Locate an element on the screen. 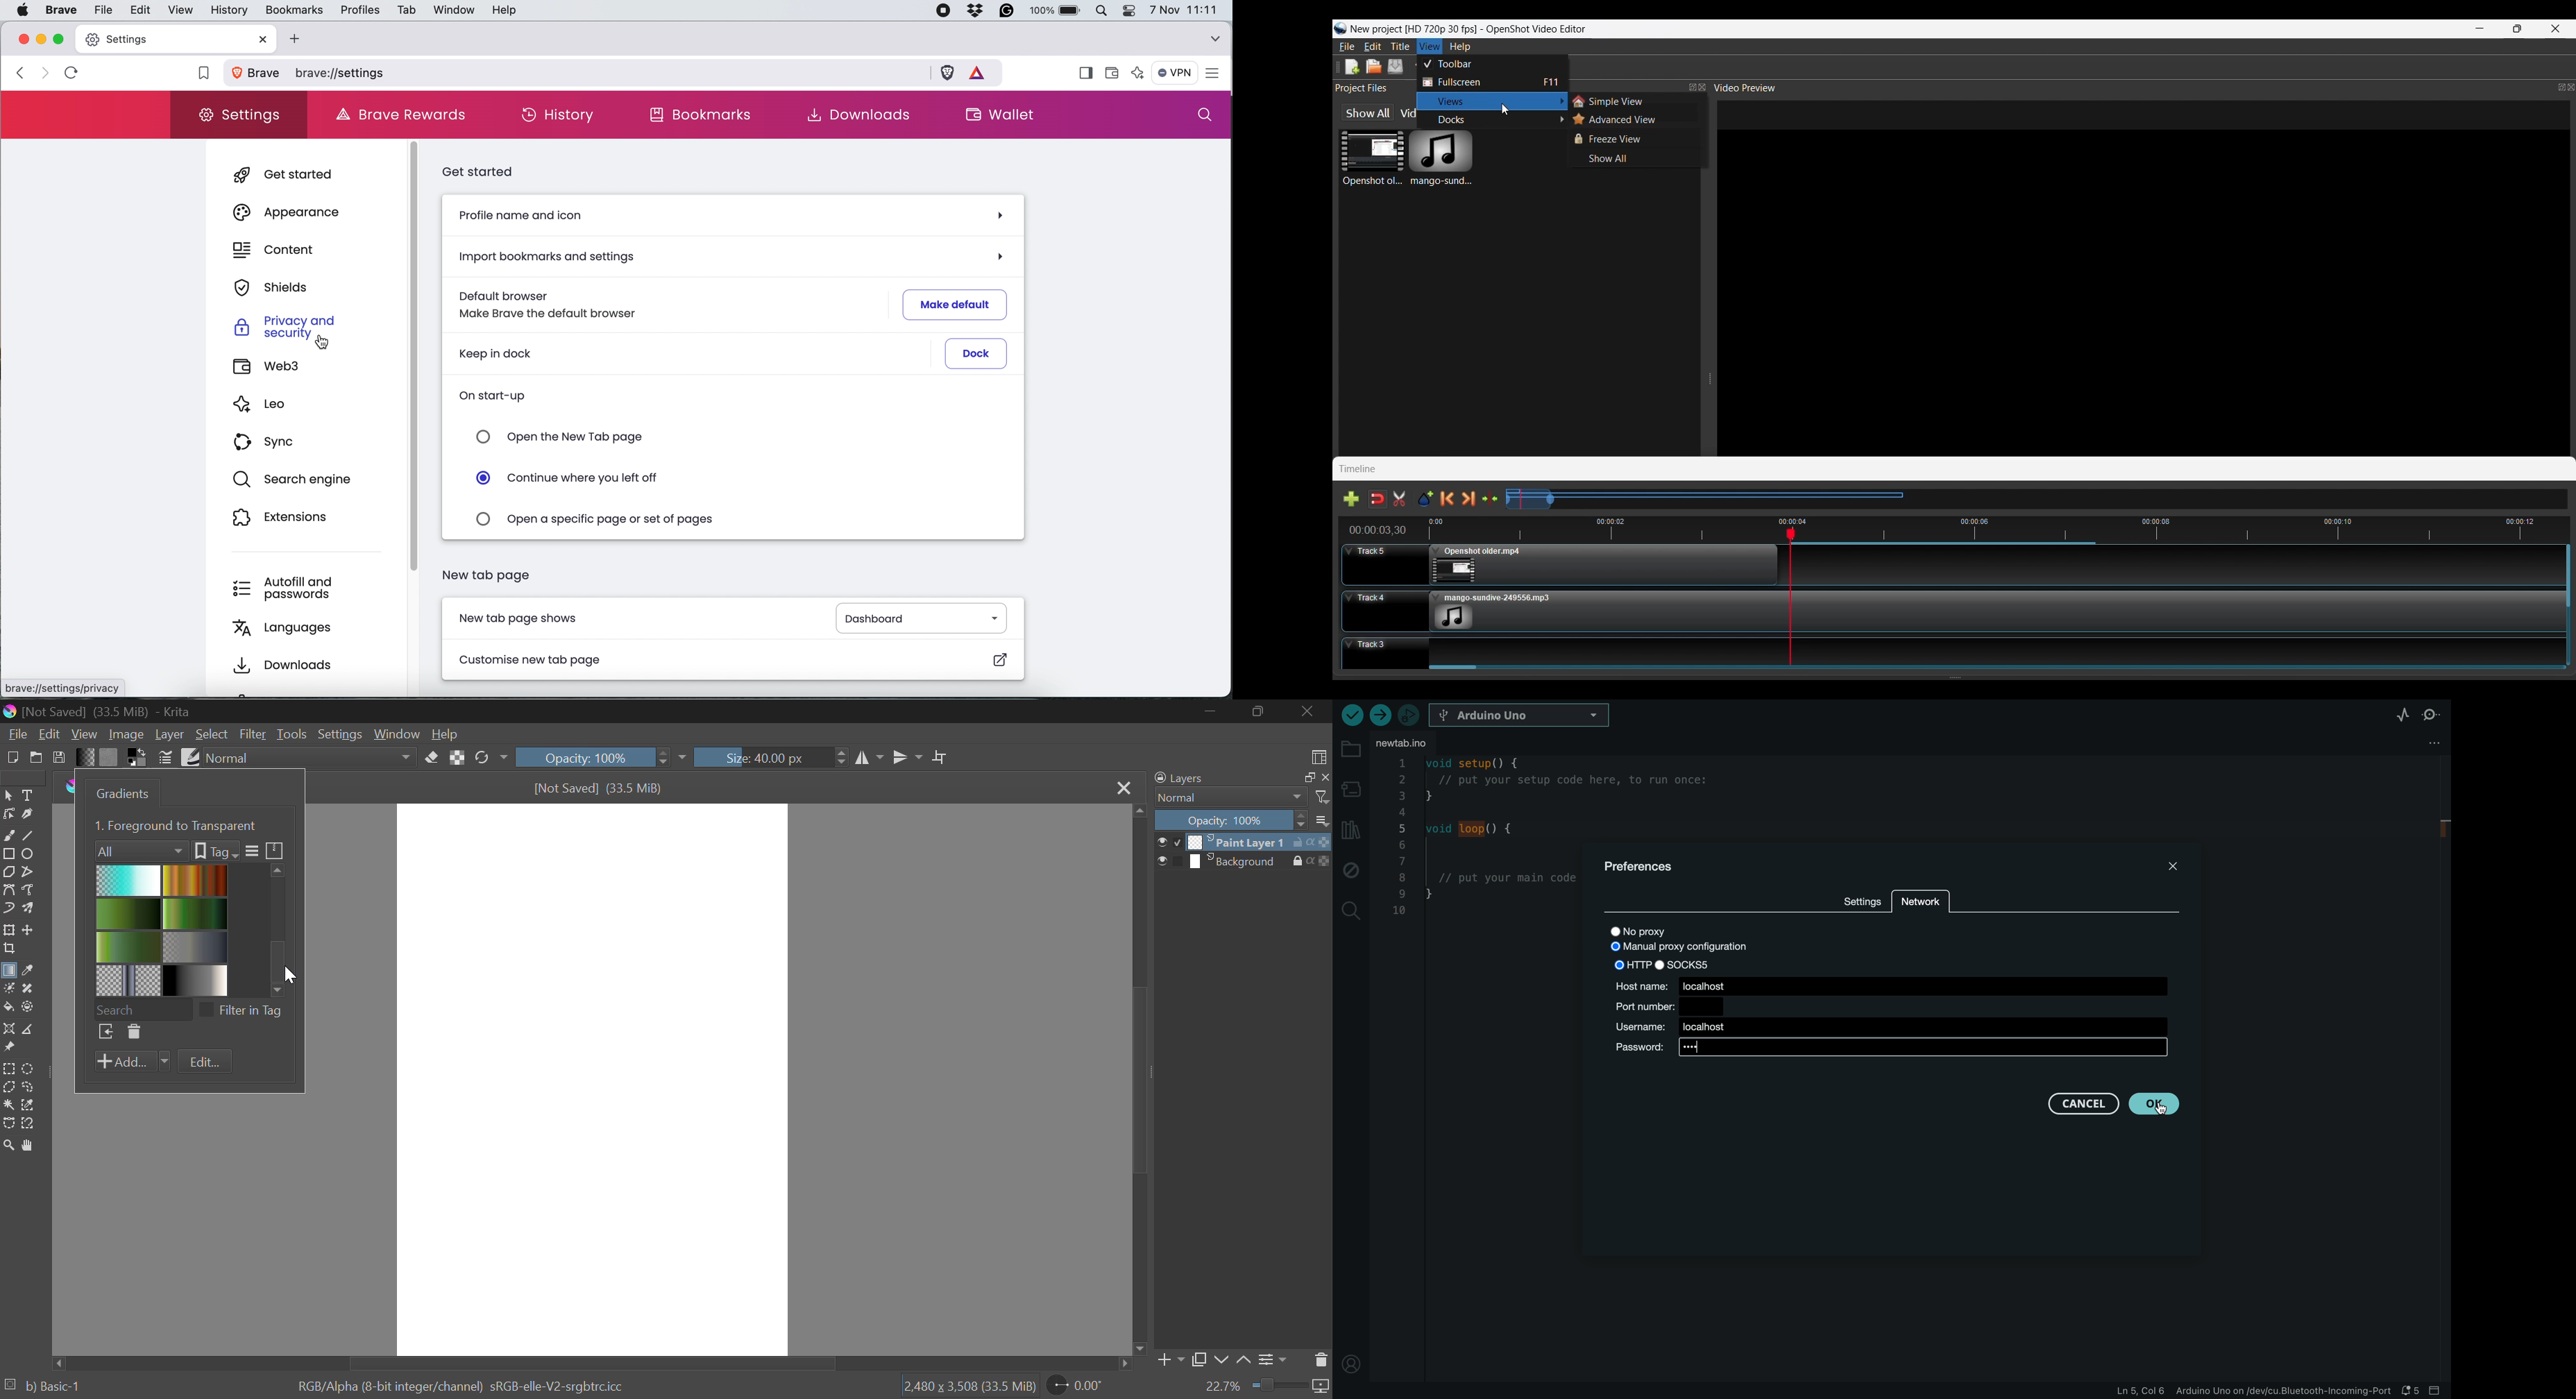 The width and height of the screenshot is (2576, 1400). Add... is located at coordinates (132, 1062).